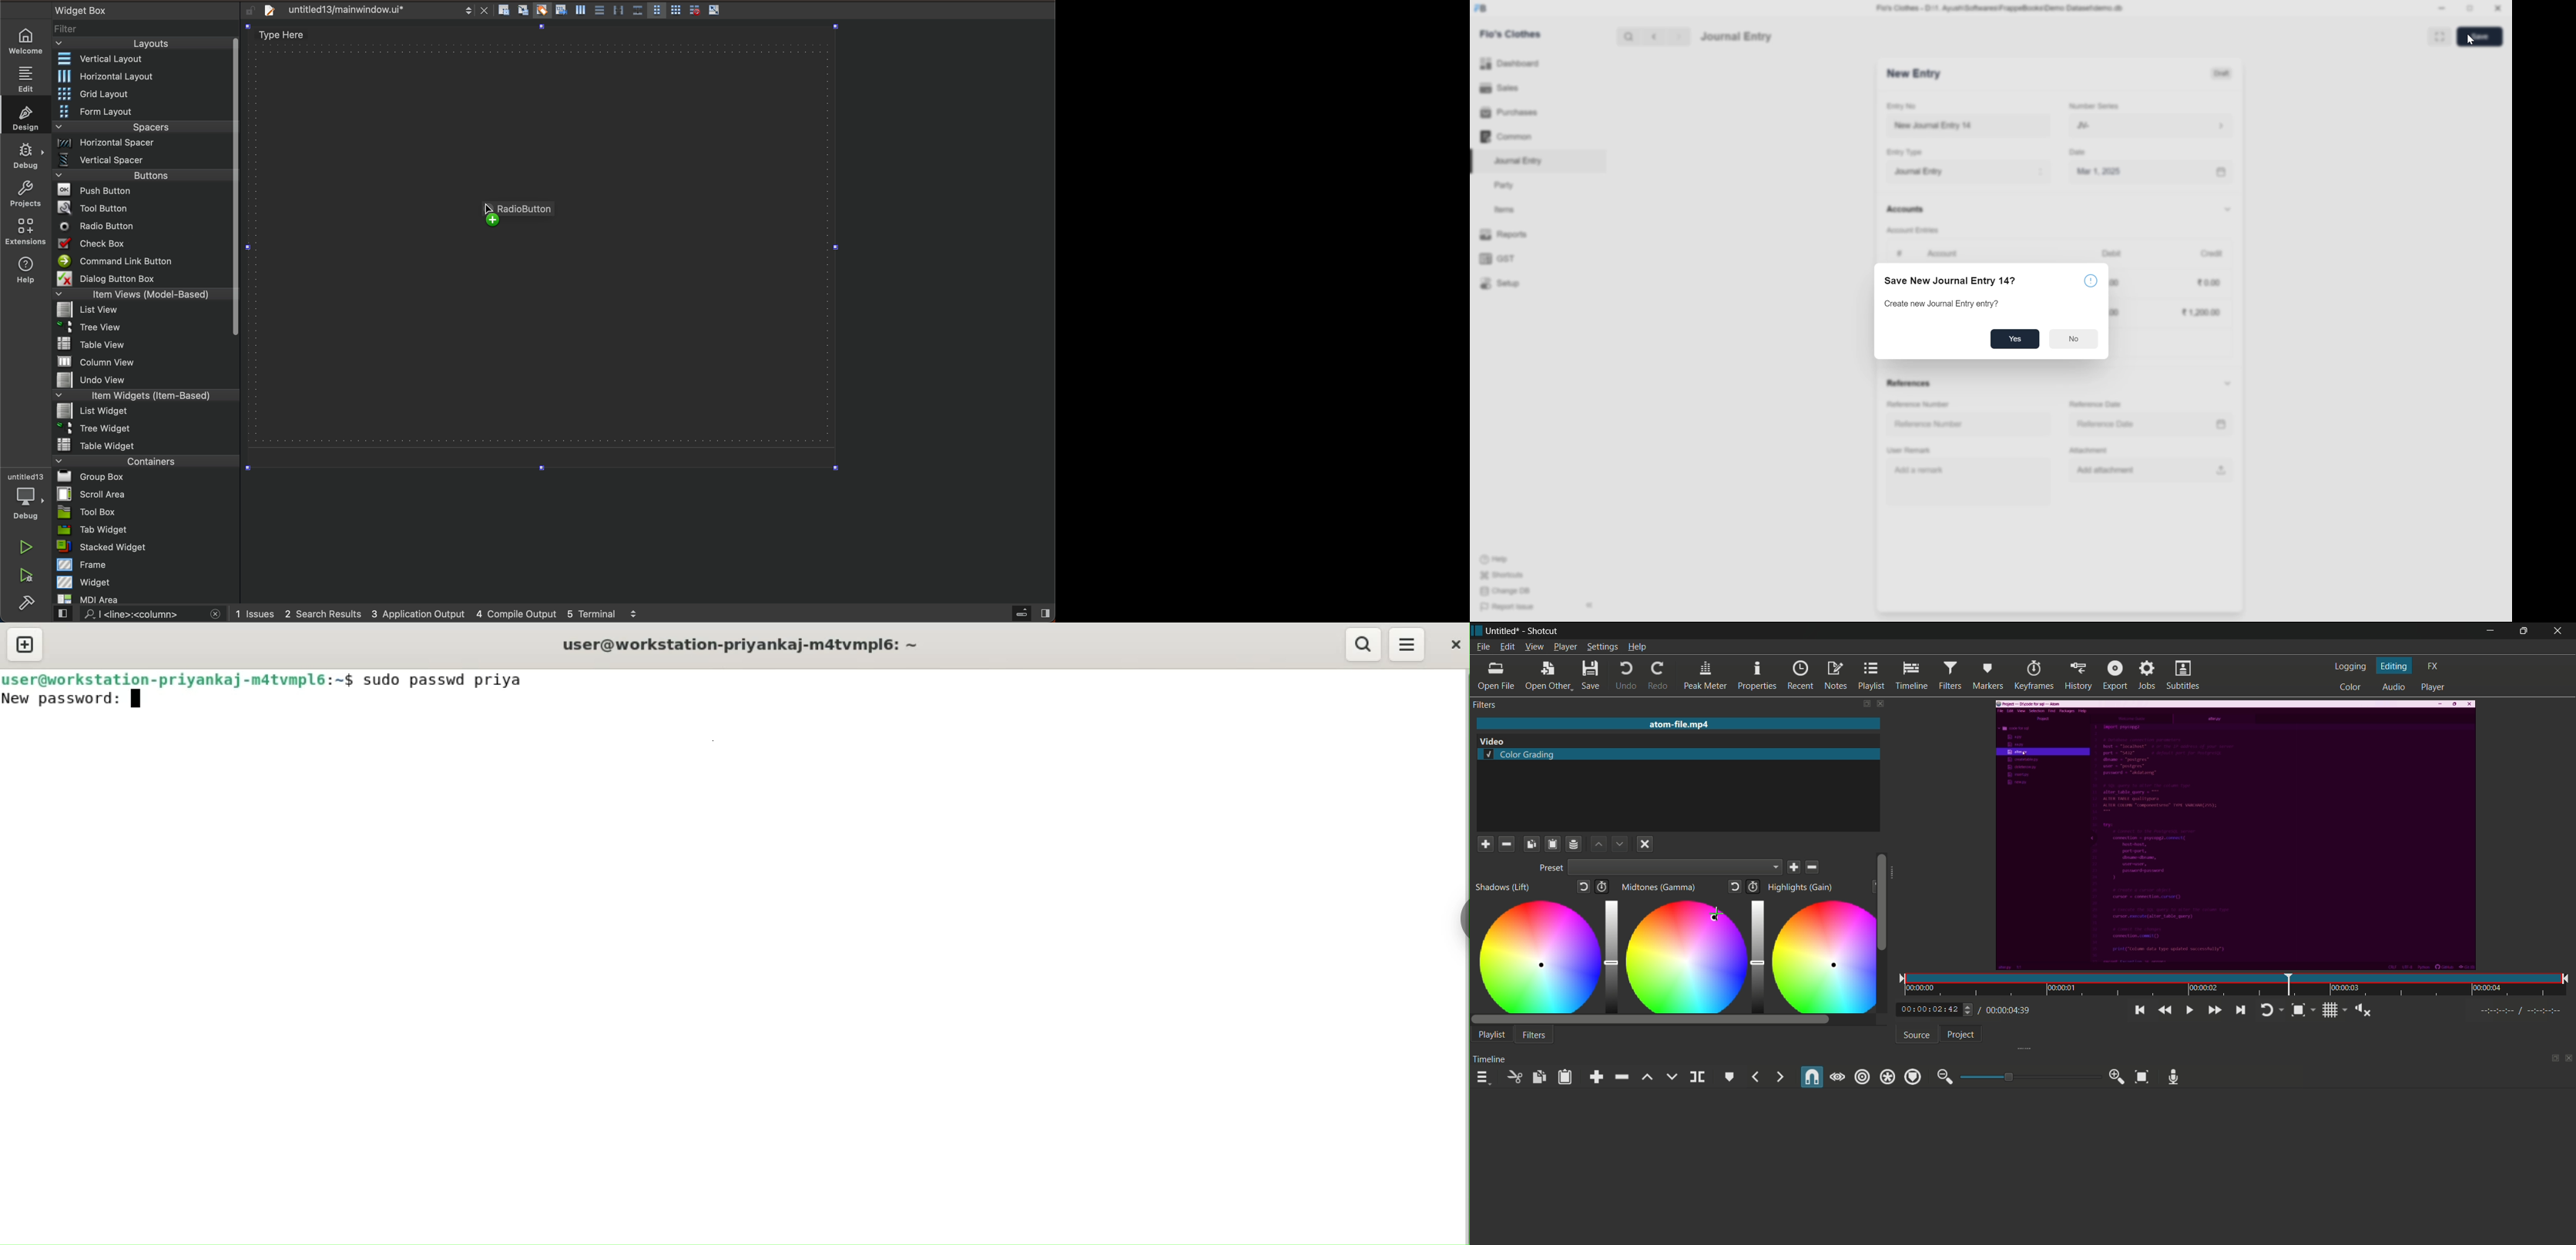  Describe the element at coordinates (1736, 37) in the screenshot. I see `Journal Entry` at that location.